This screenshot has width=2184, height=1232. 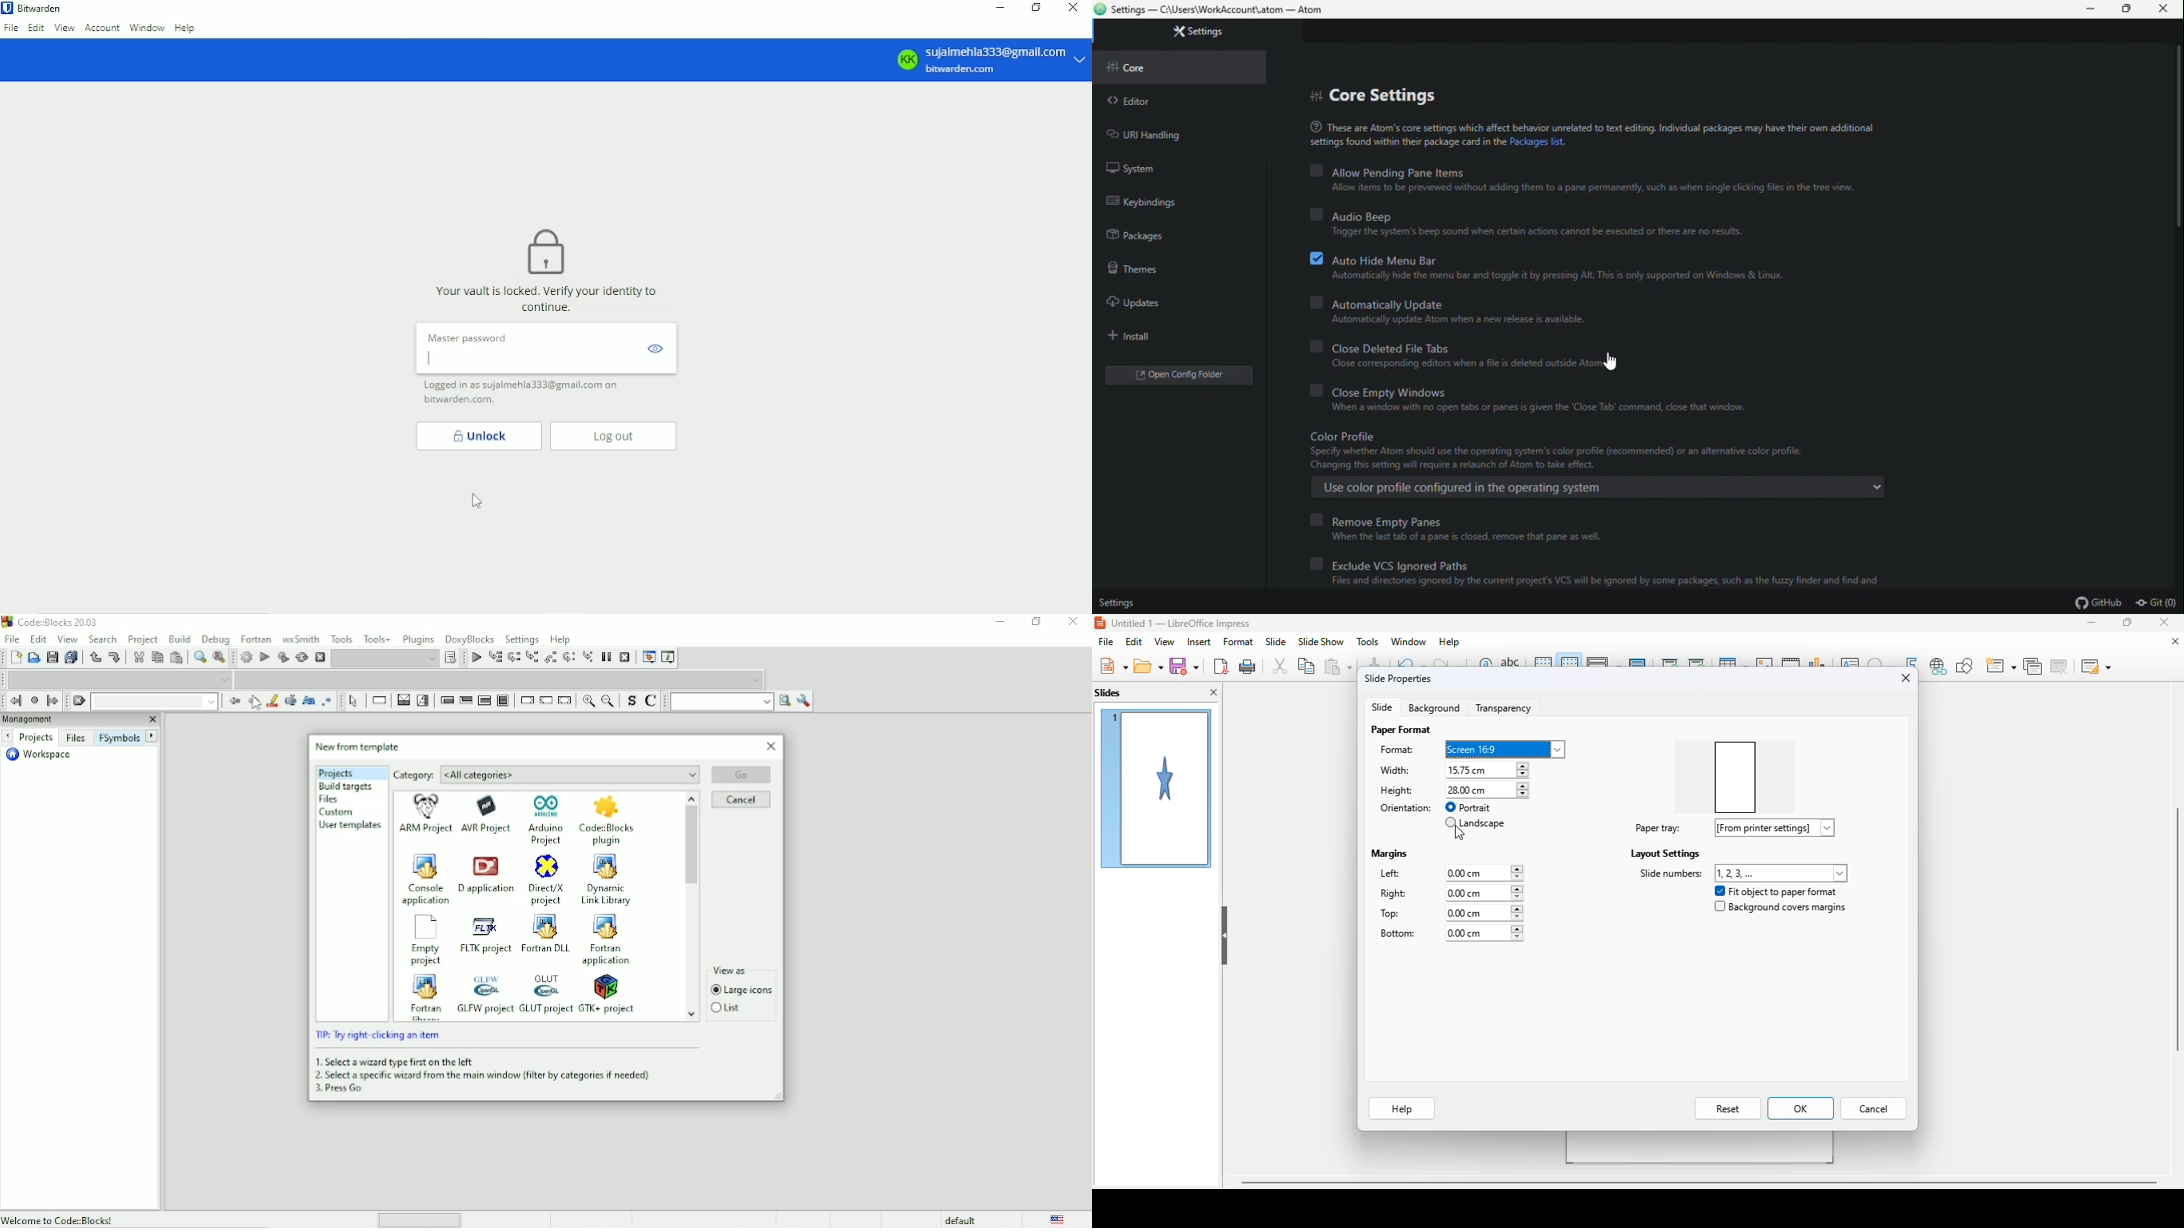 I want to click on decrease right margin, so click(x=1518, y=899).